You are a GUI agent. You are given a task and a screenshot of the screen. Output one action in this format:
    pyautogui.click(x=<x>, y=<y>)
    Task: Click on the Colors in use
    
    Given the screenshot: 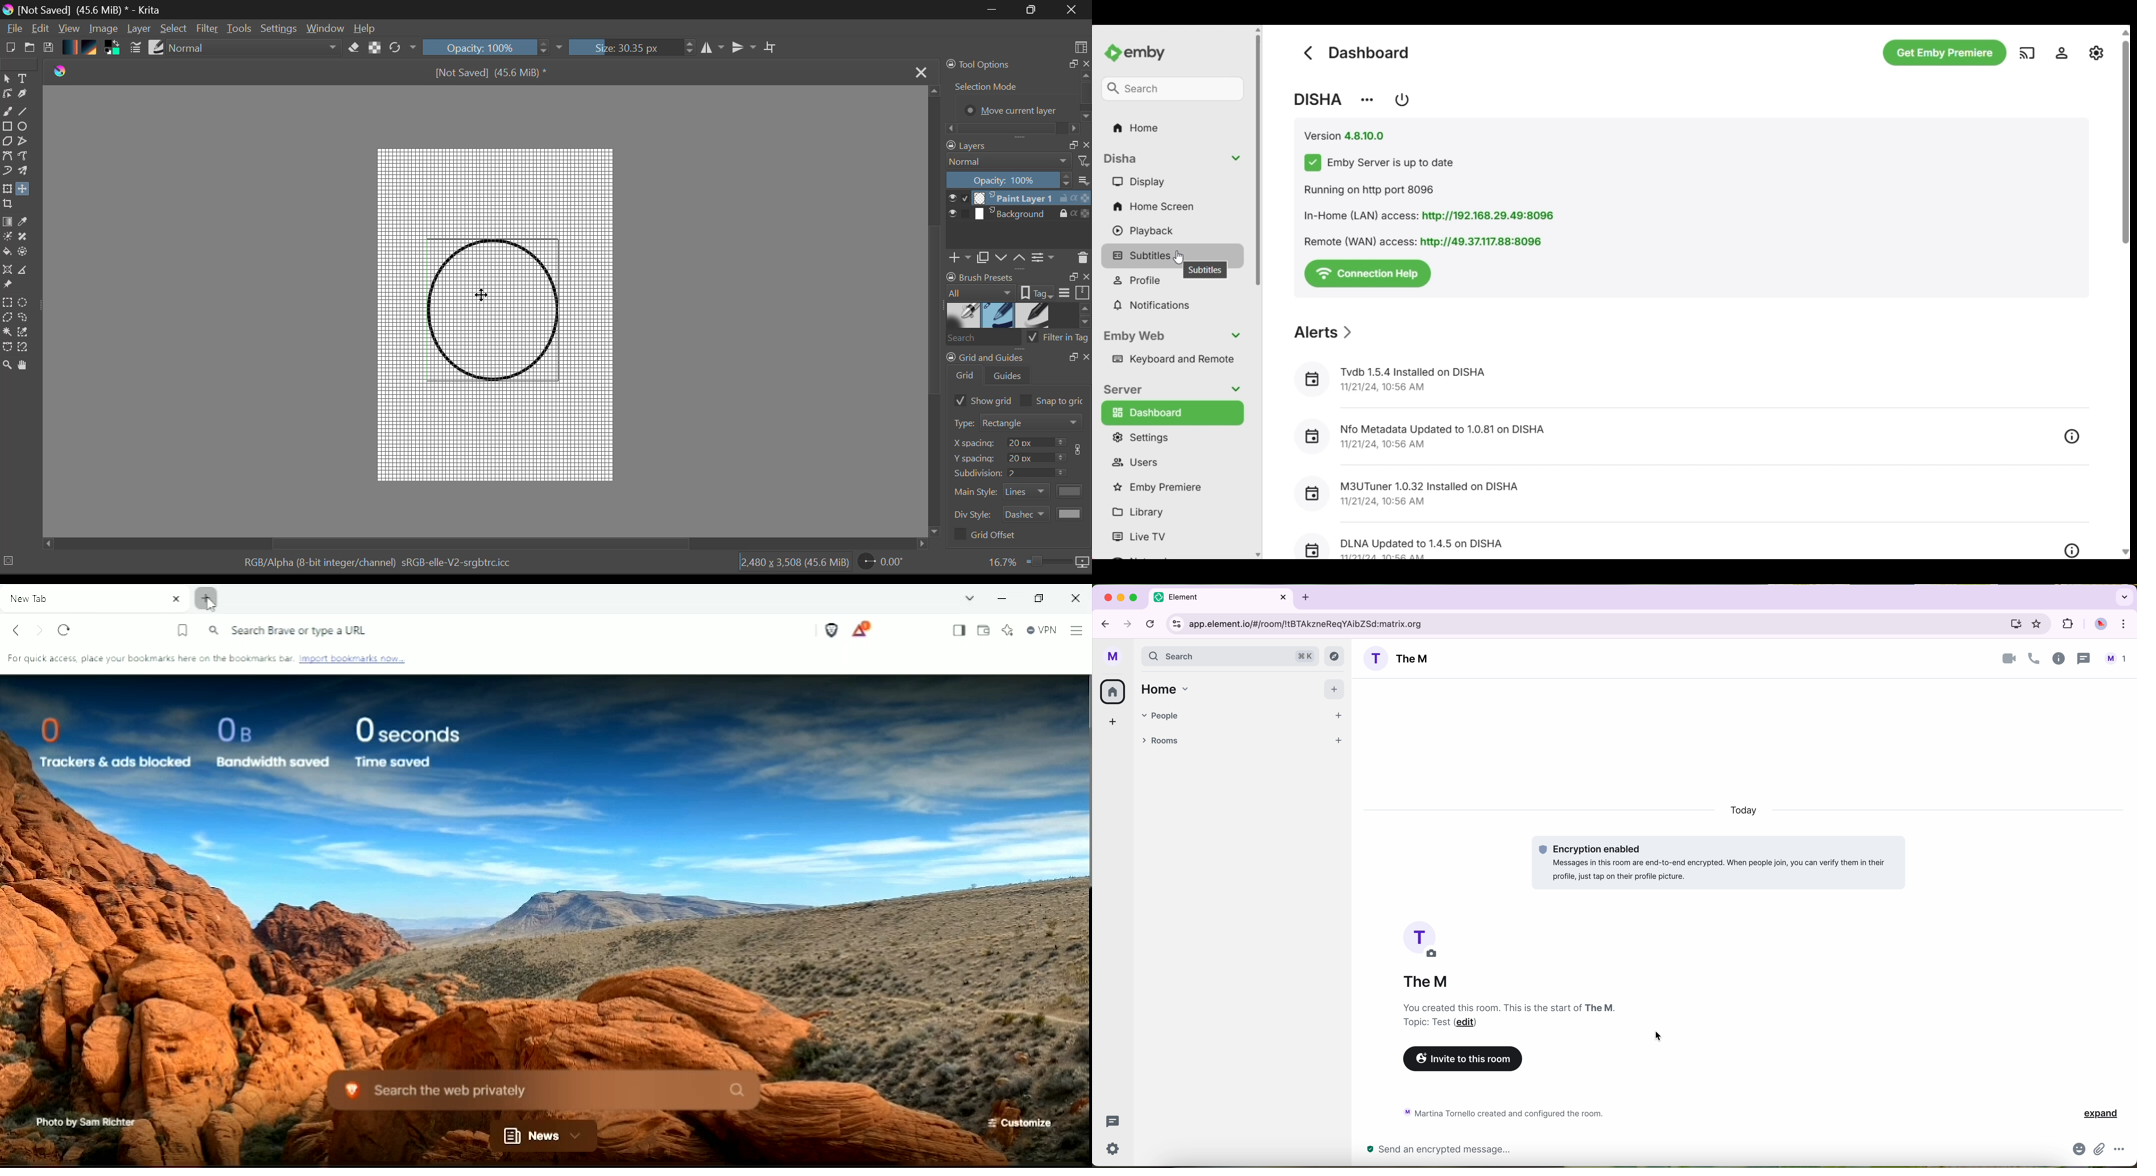 What is the action you would take?
    pyautogui.click(x=115, y=49)
    